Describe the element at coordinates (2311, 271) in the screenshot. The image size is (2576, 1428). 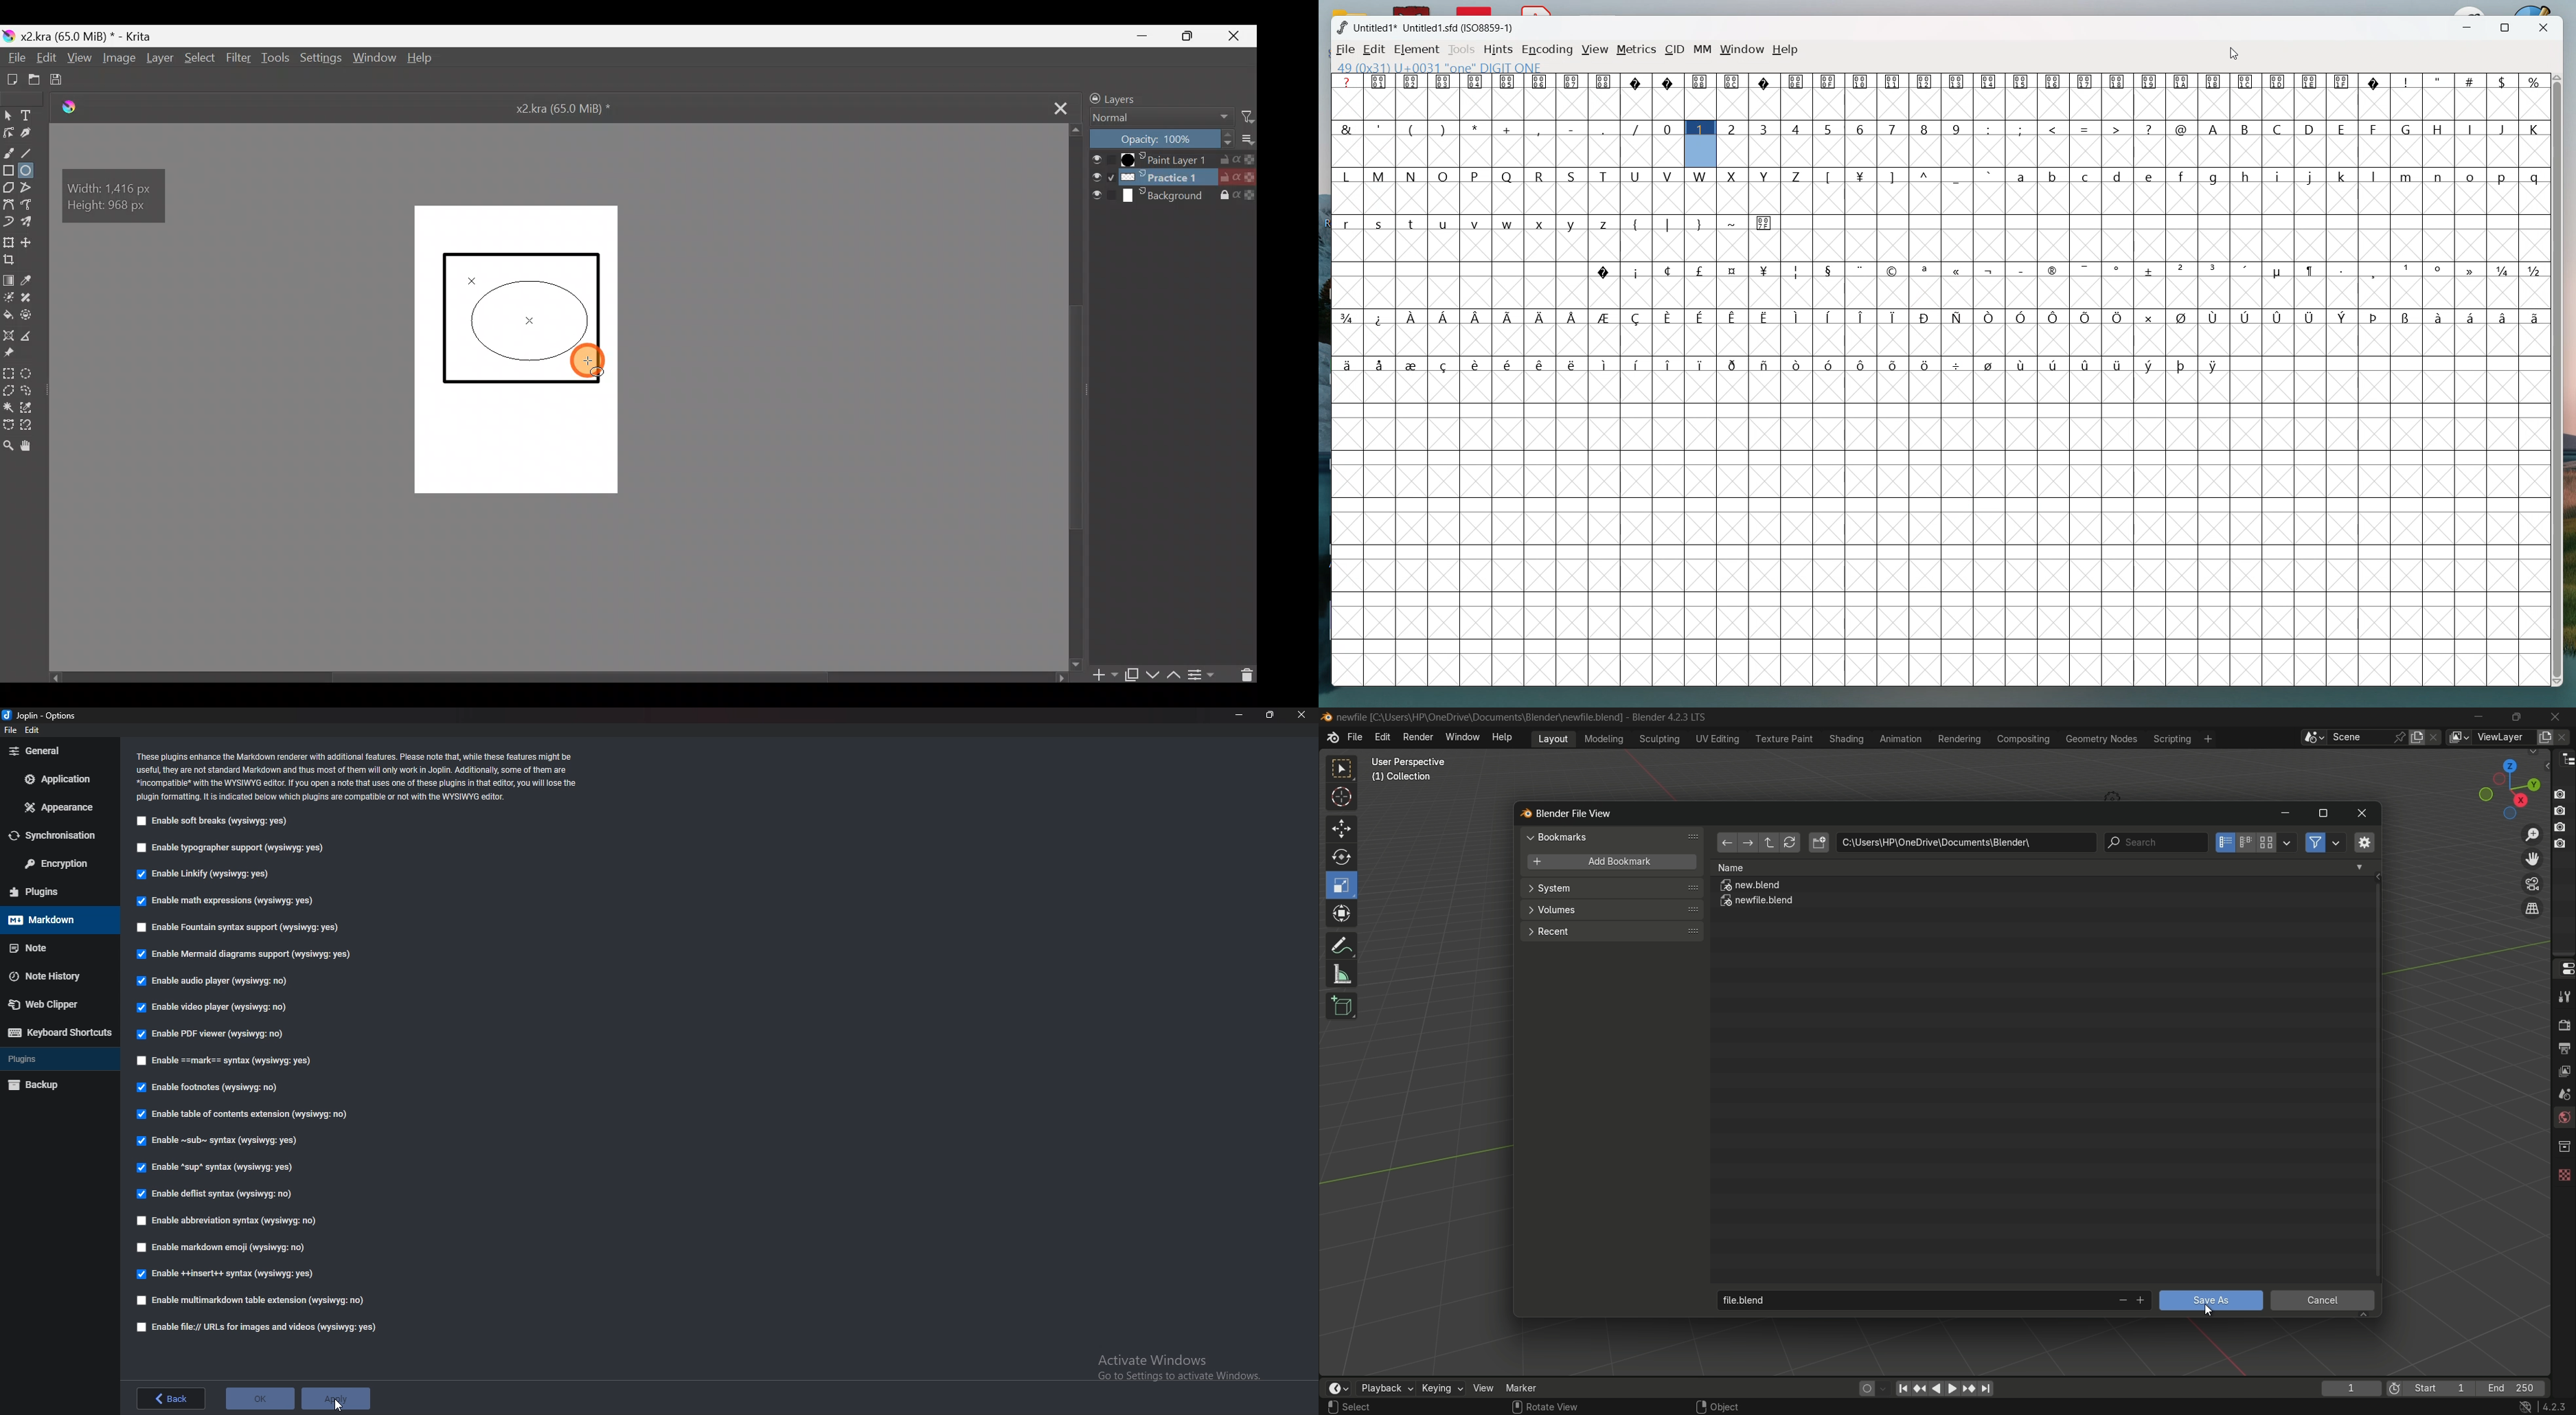
I see `symbol` at that location.